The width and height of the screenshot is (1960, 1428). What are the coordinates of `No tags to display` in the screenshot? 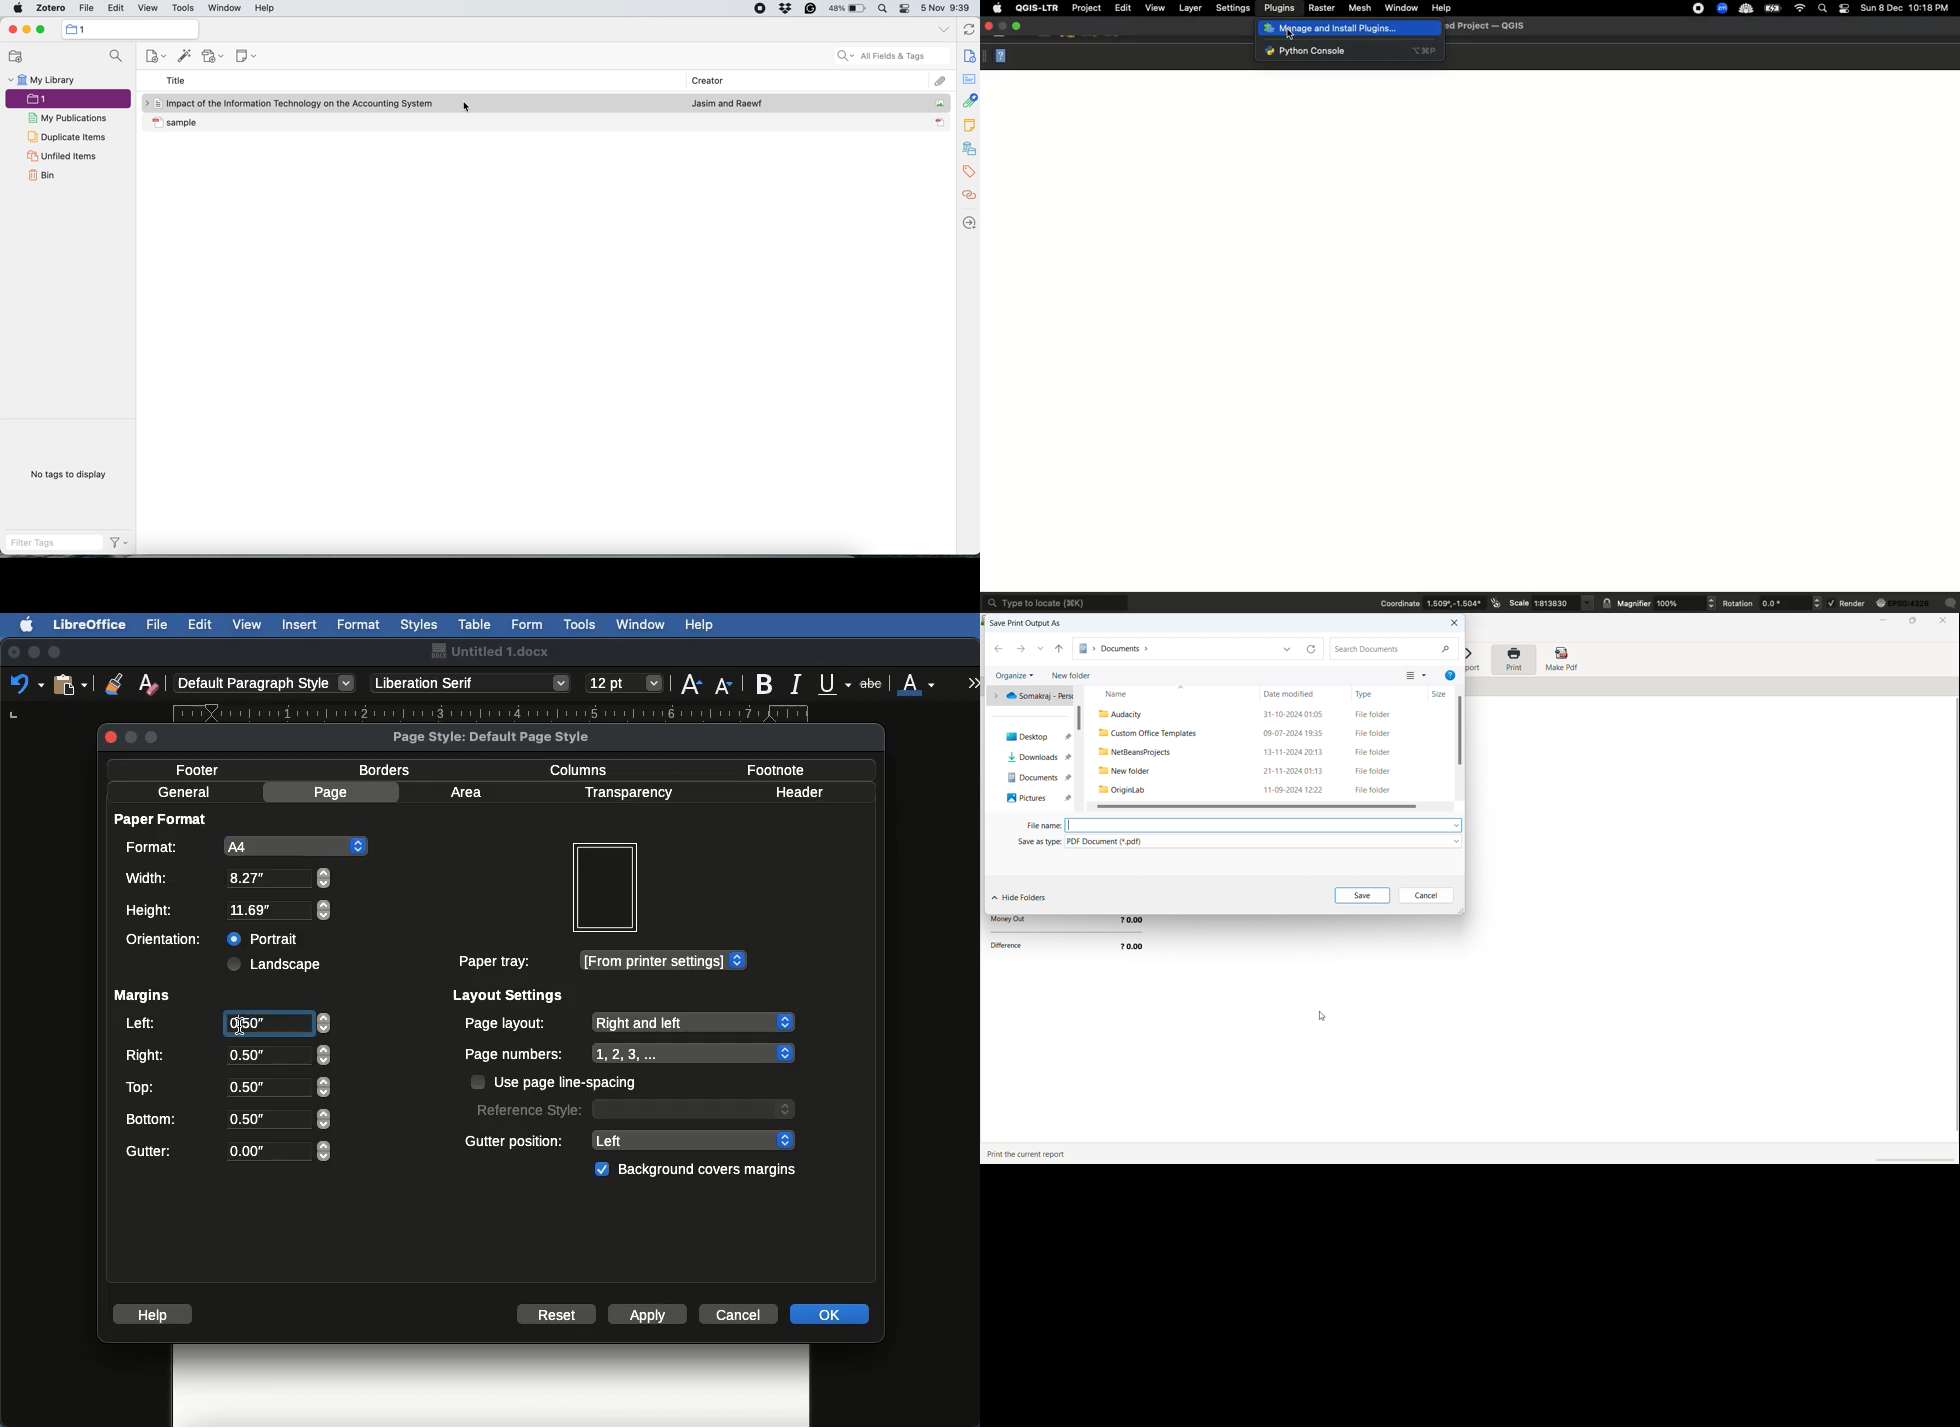 It's located at (70, 475).